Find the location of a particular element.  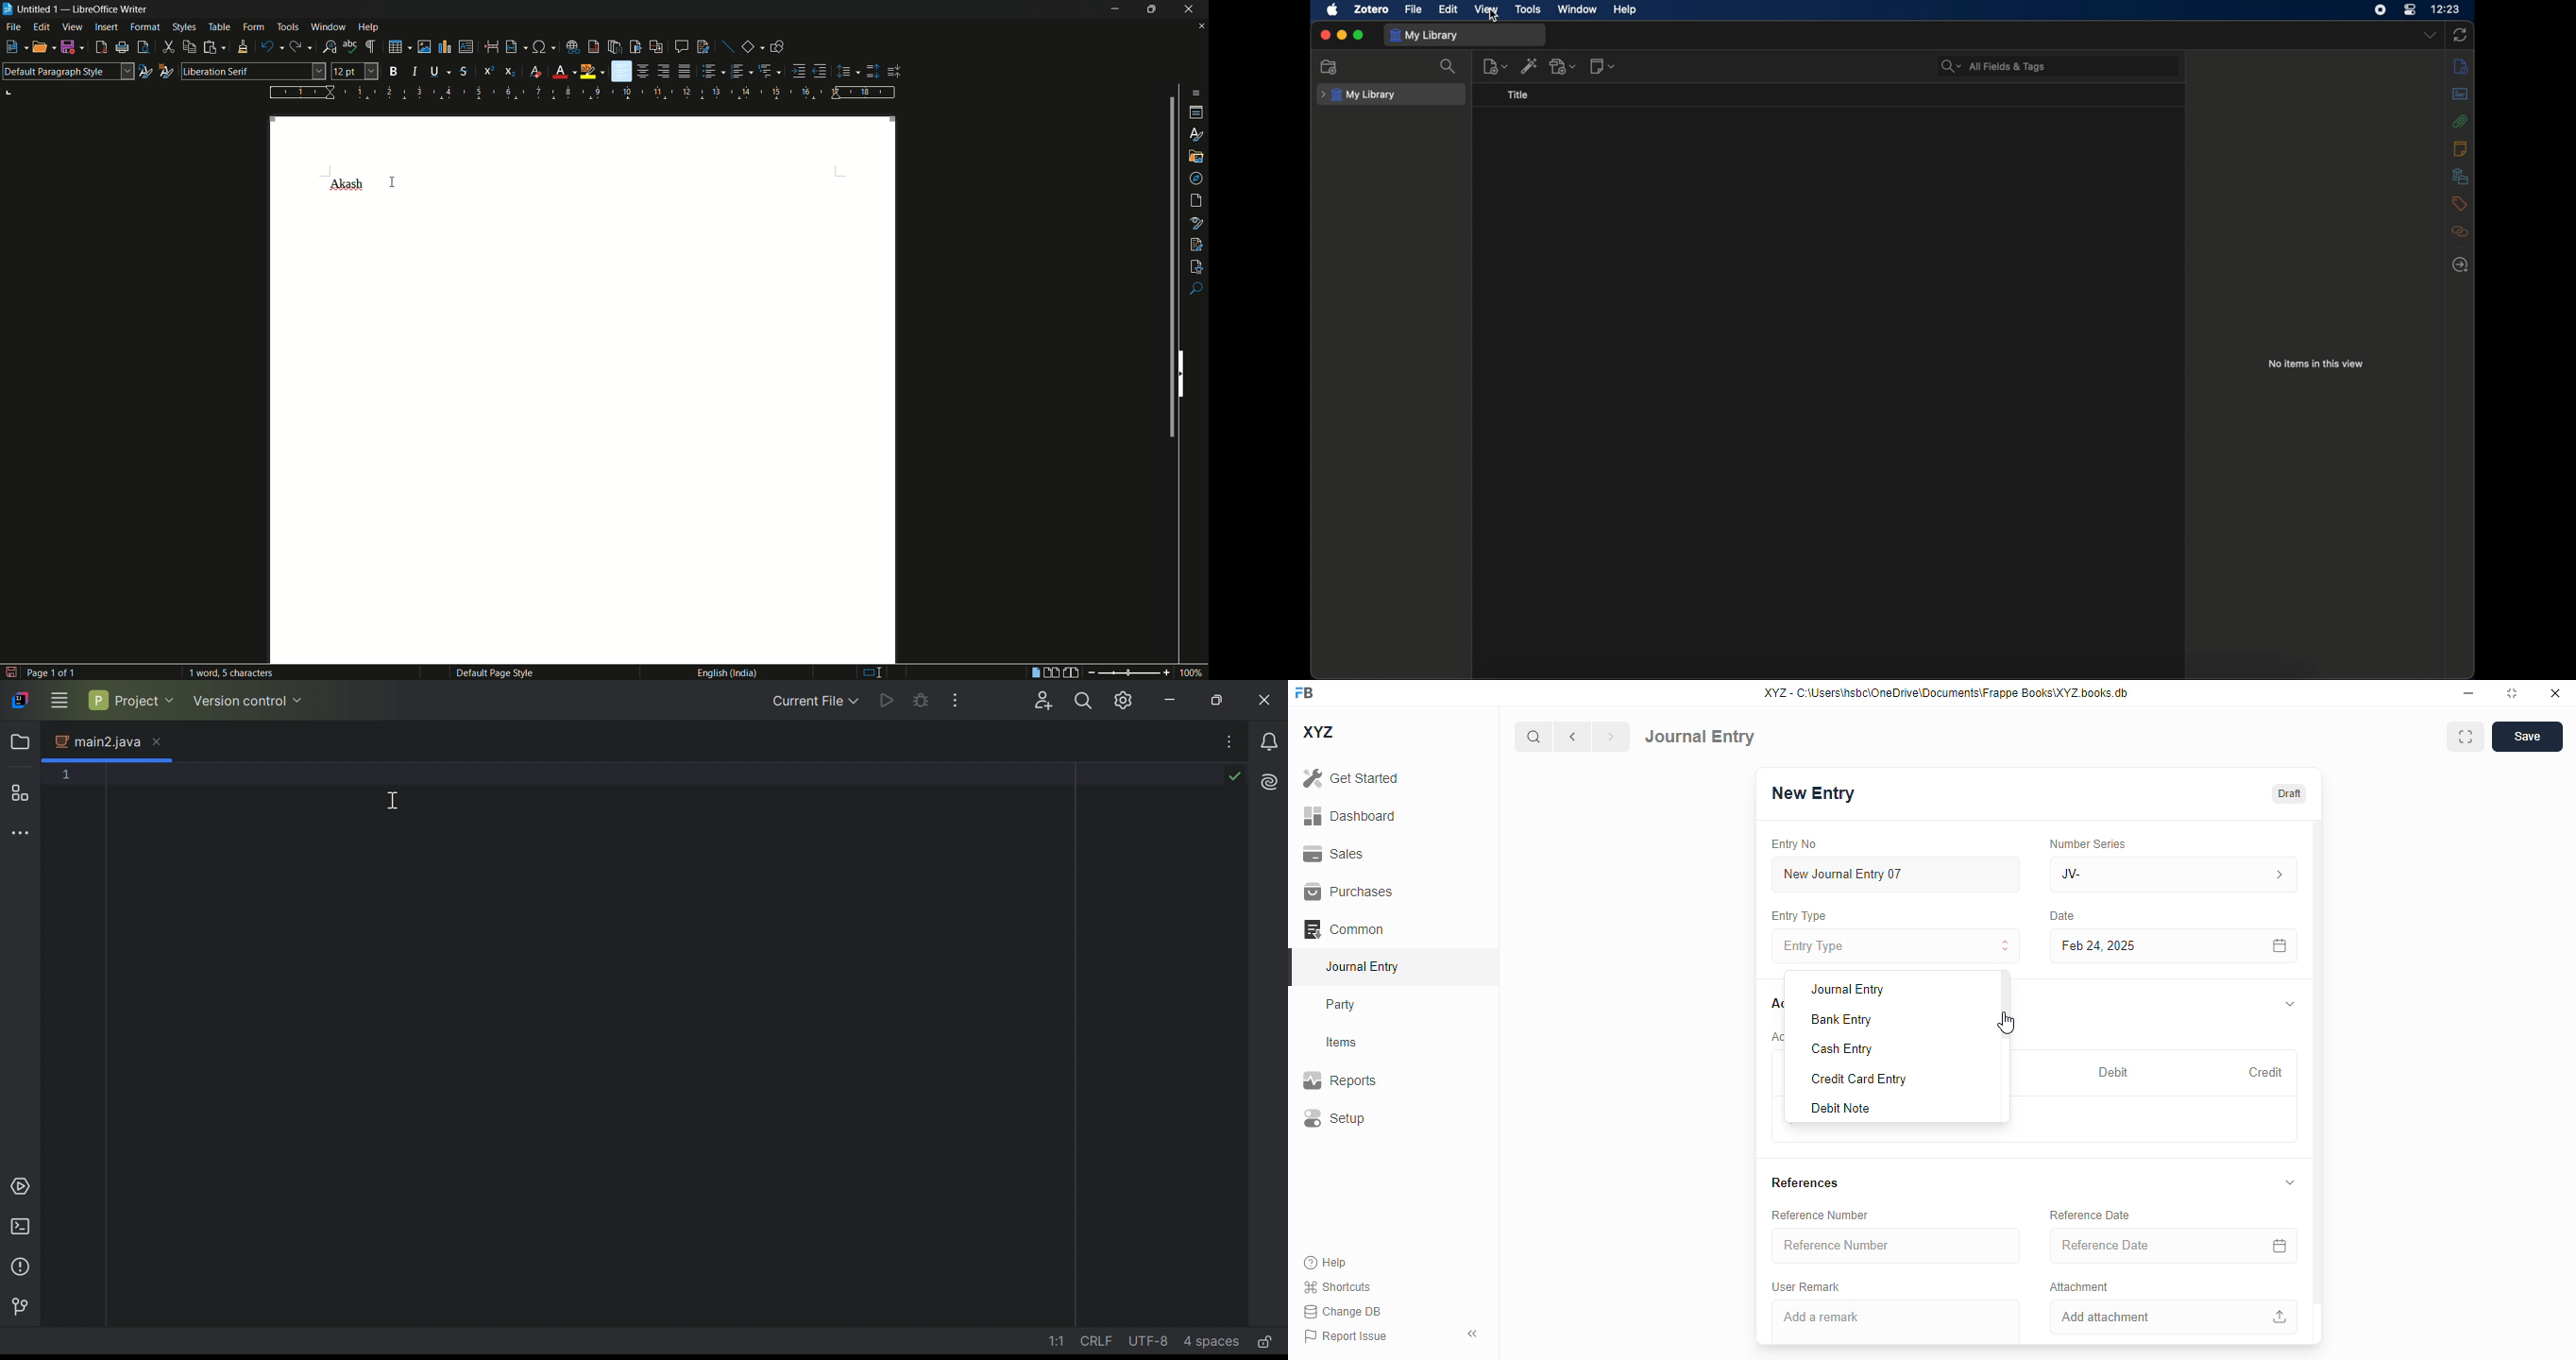

change DB is located at coordinates (1342, 1311).